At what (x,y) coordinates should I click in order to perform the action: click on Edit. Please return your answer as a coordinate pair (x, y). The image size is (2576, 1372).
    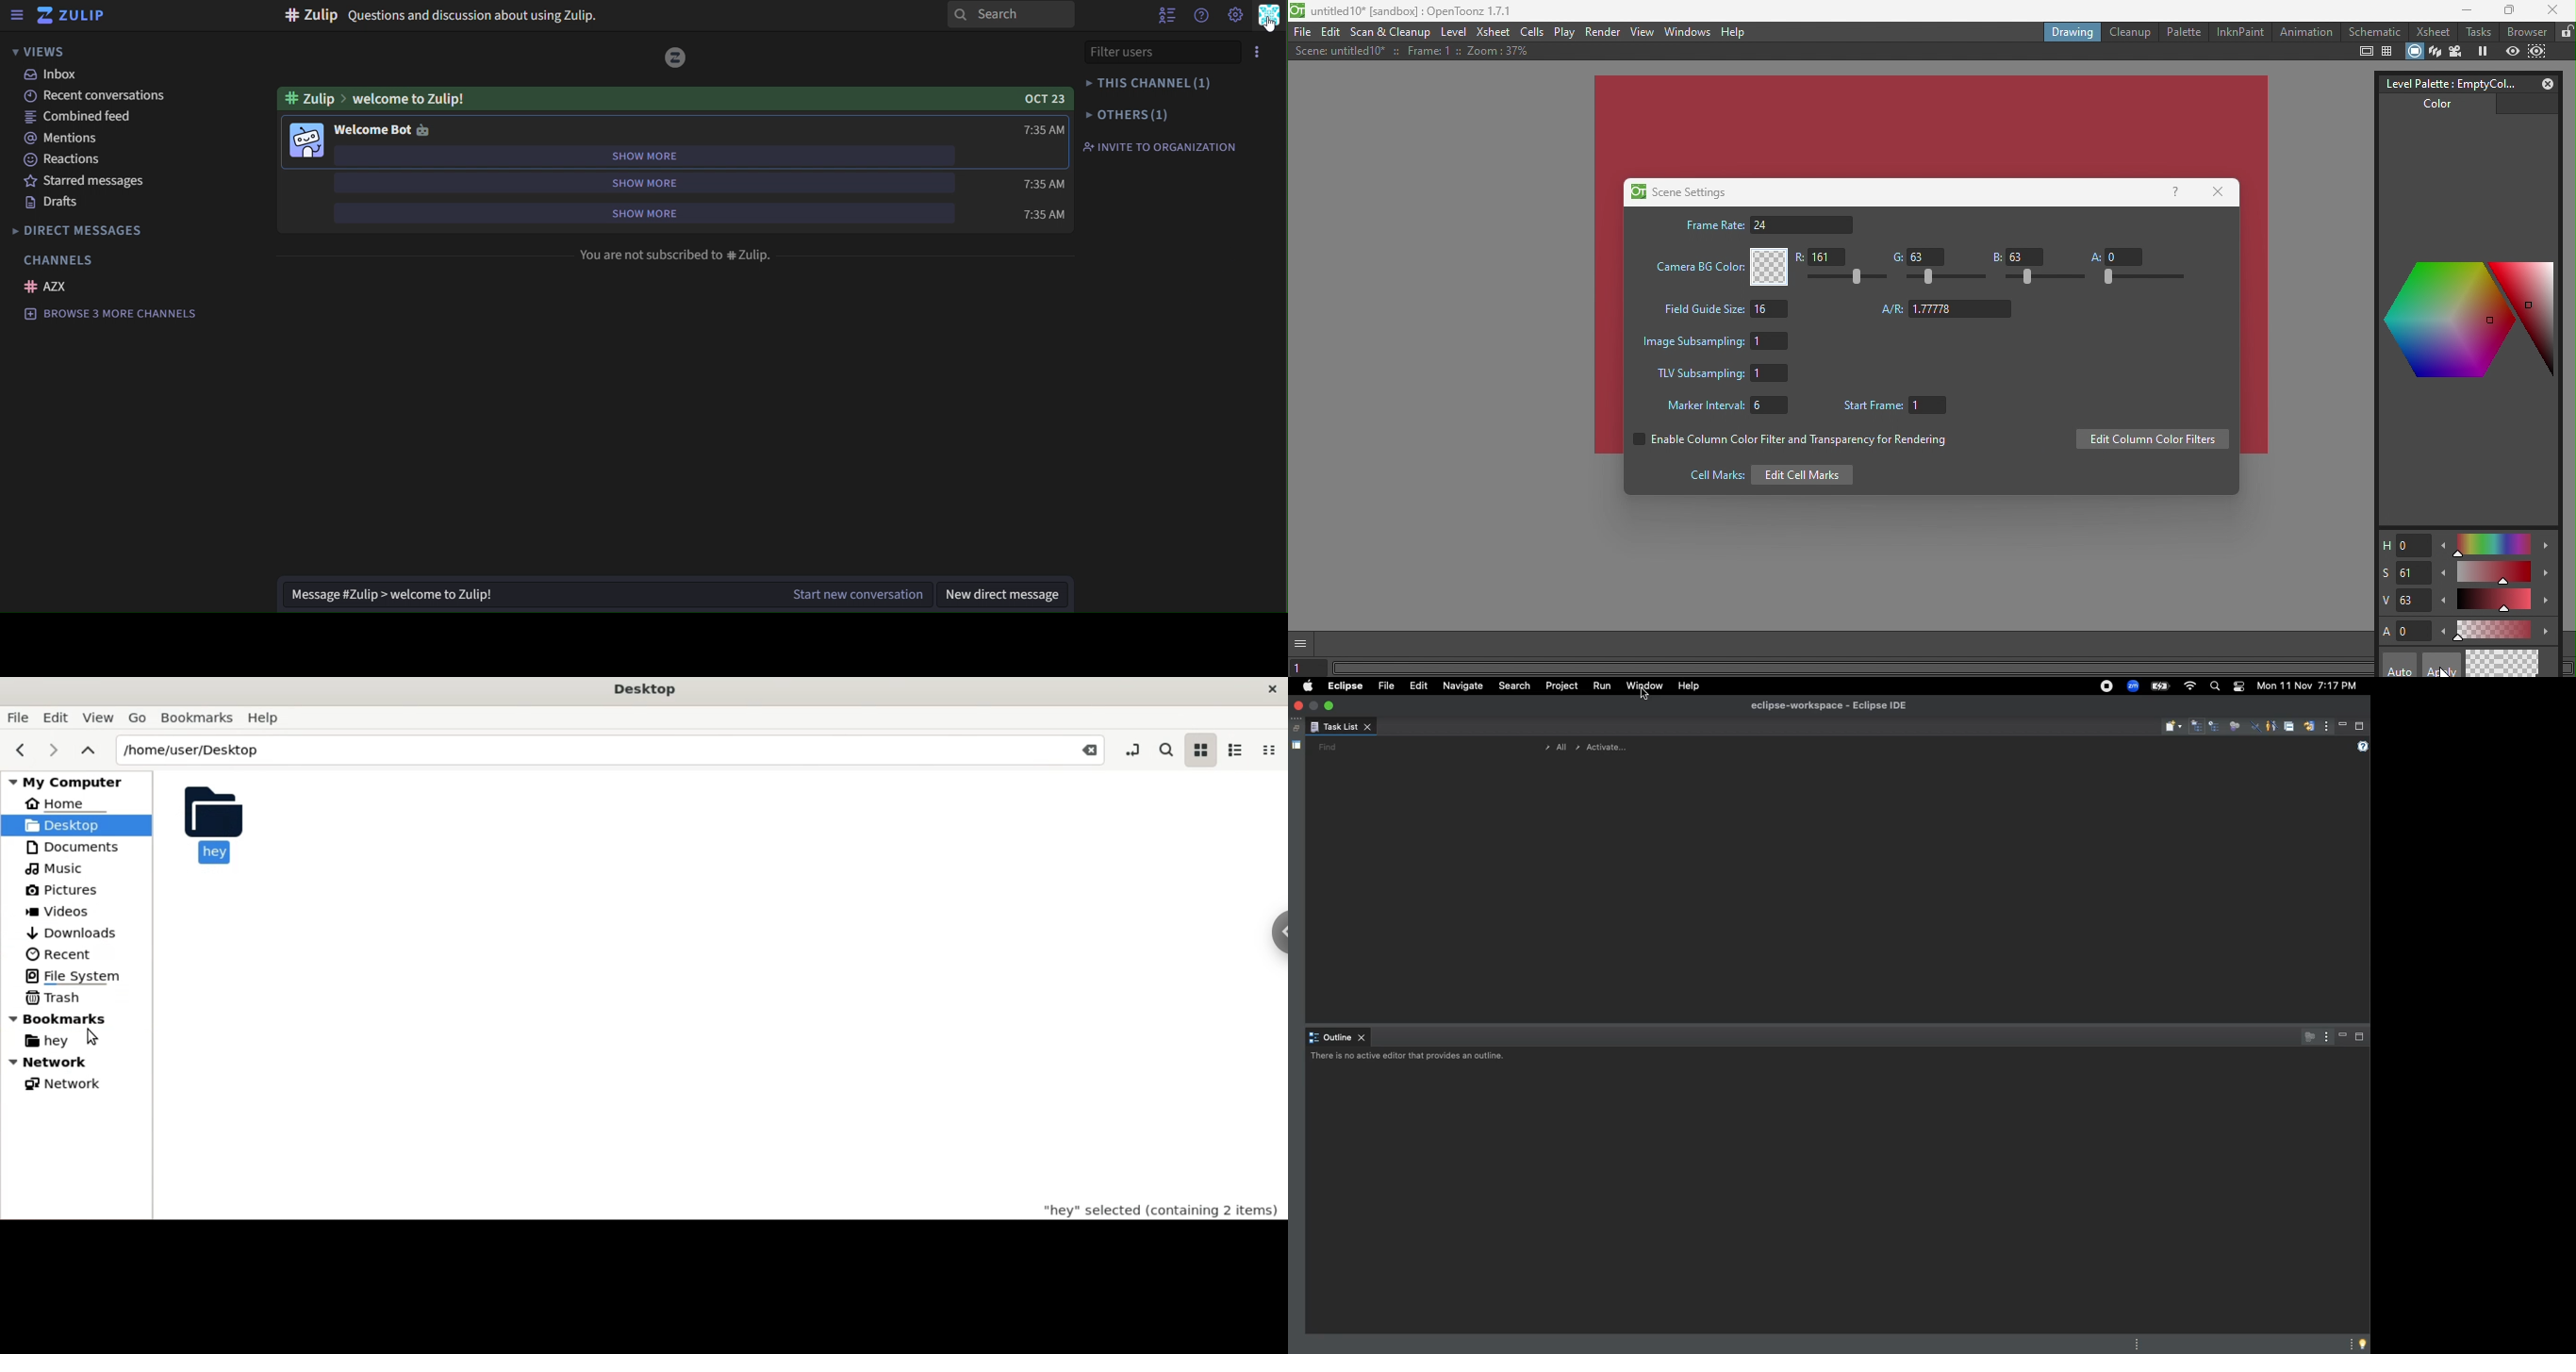
    Looking at the image, I should click on (1416, 686).